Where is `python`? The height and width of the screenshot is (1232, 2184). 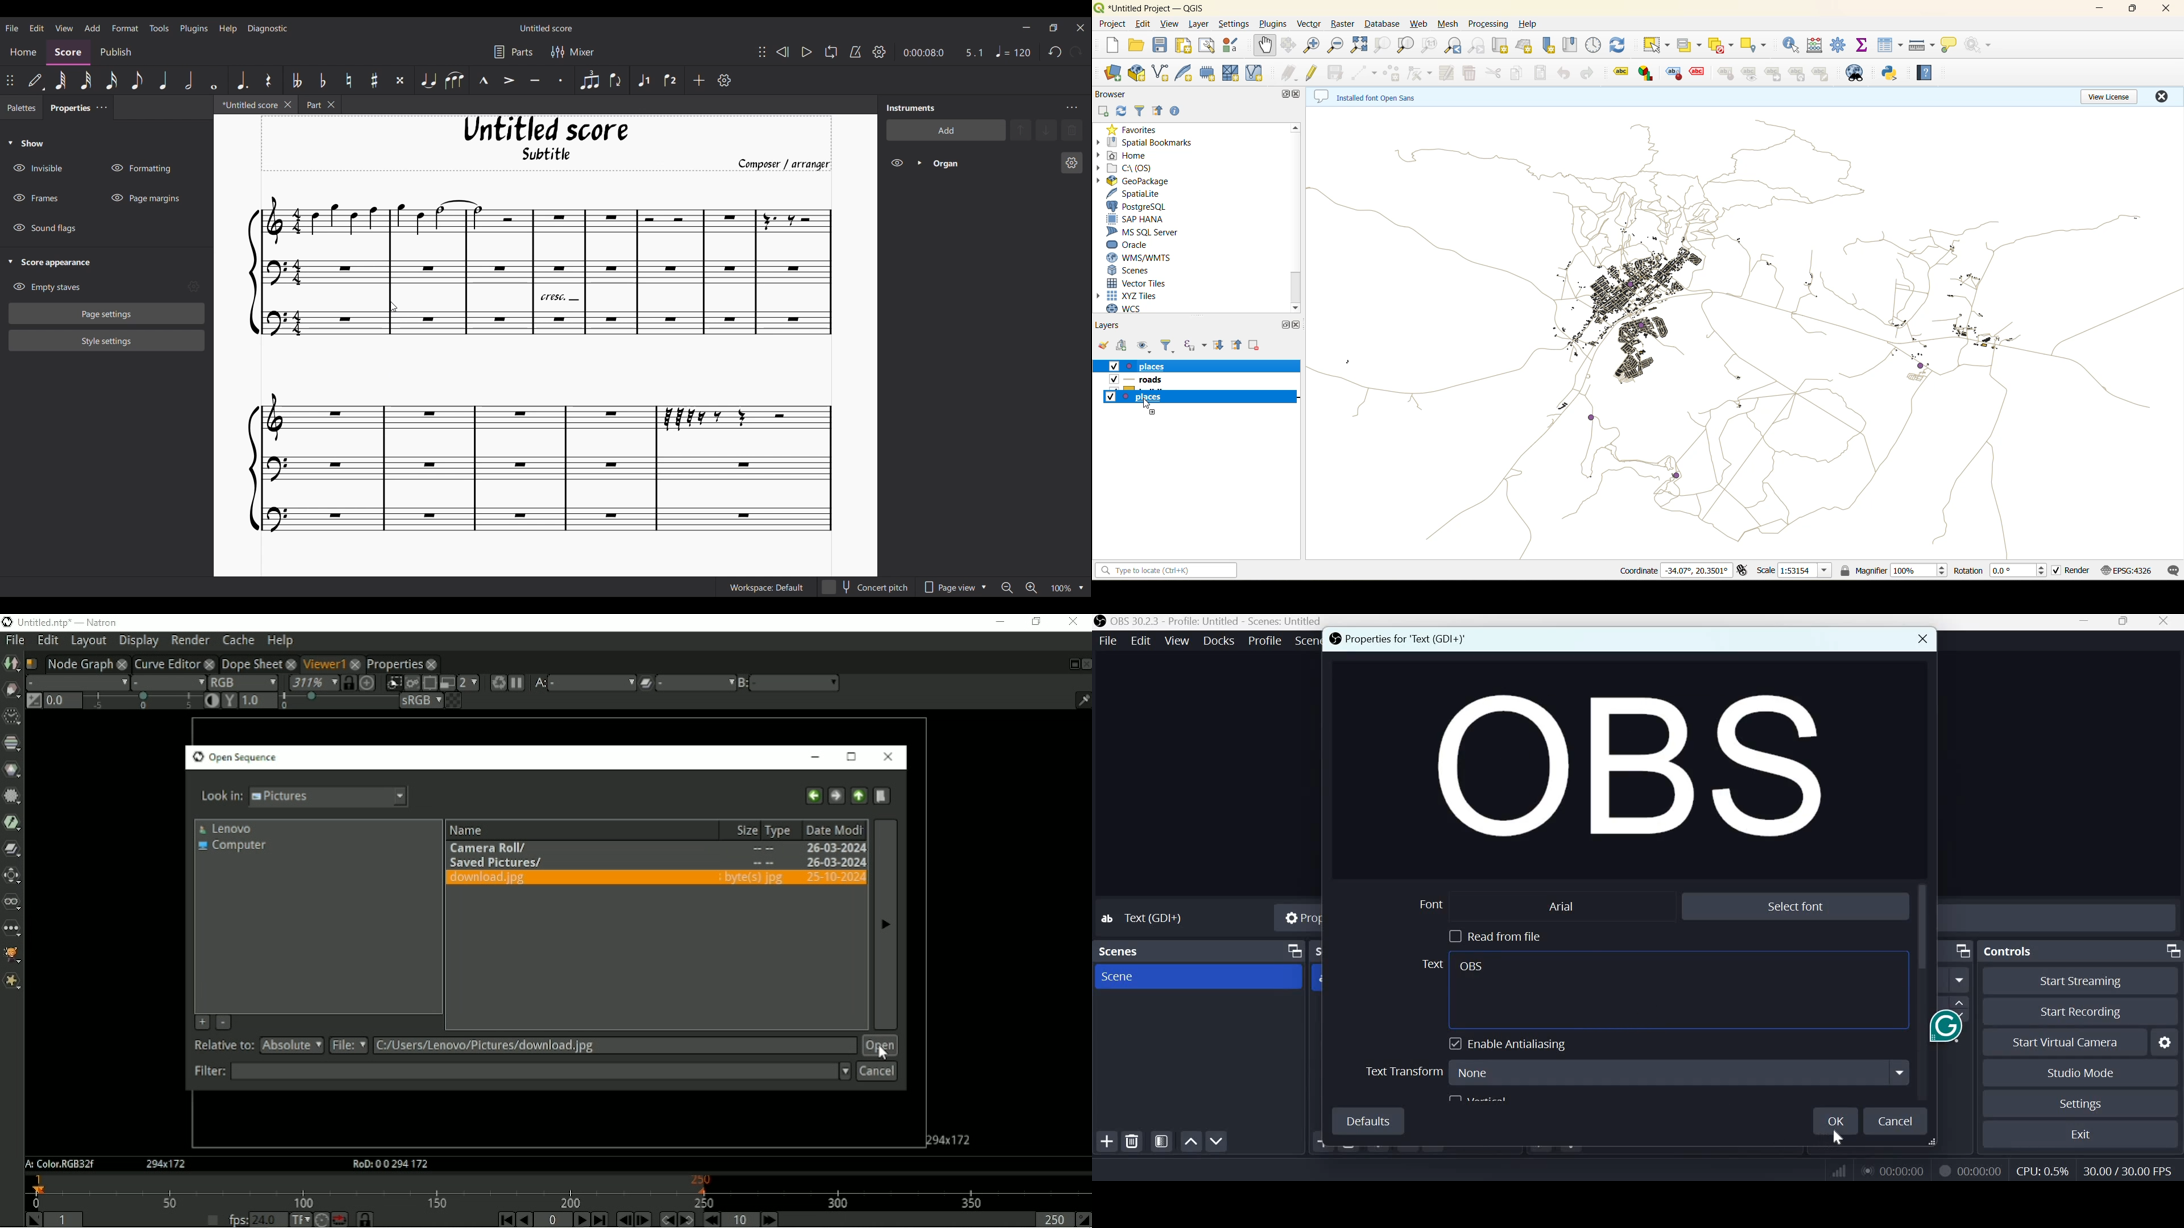
python is located at coordinates (1892, 73).